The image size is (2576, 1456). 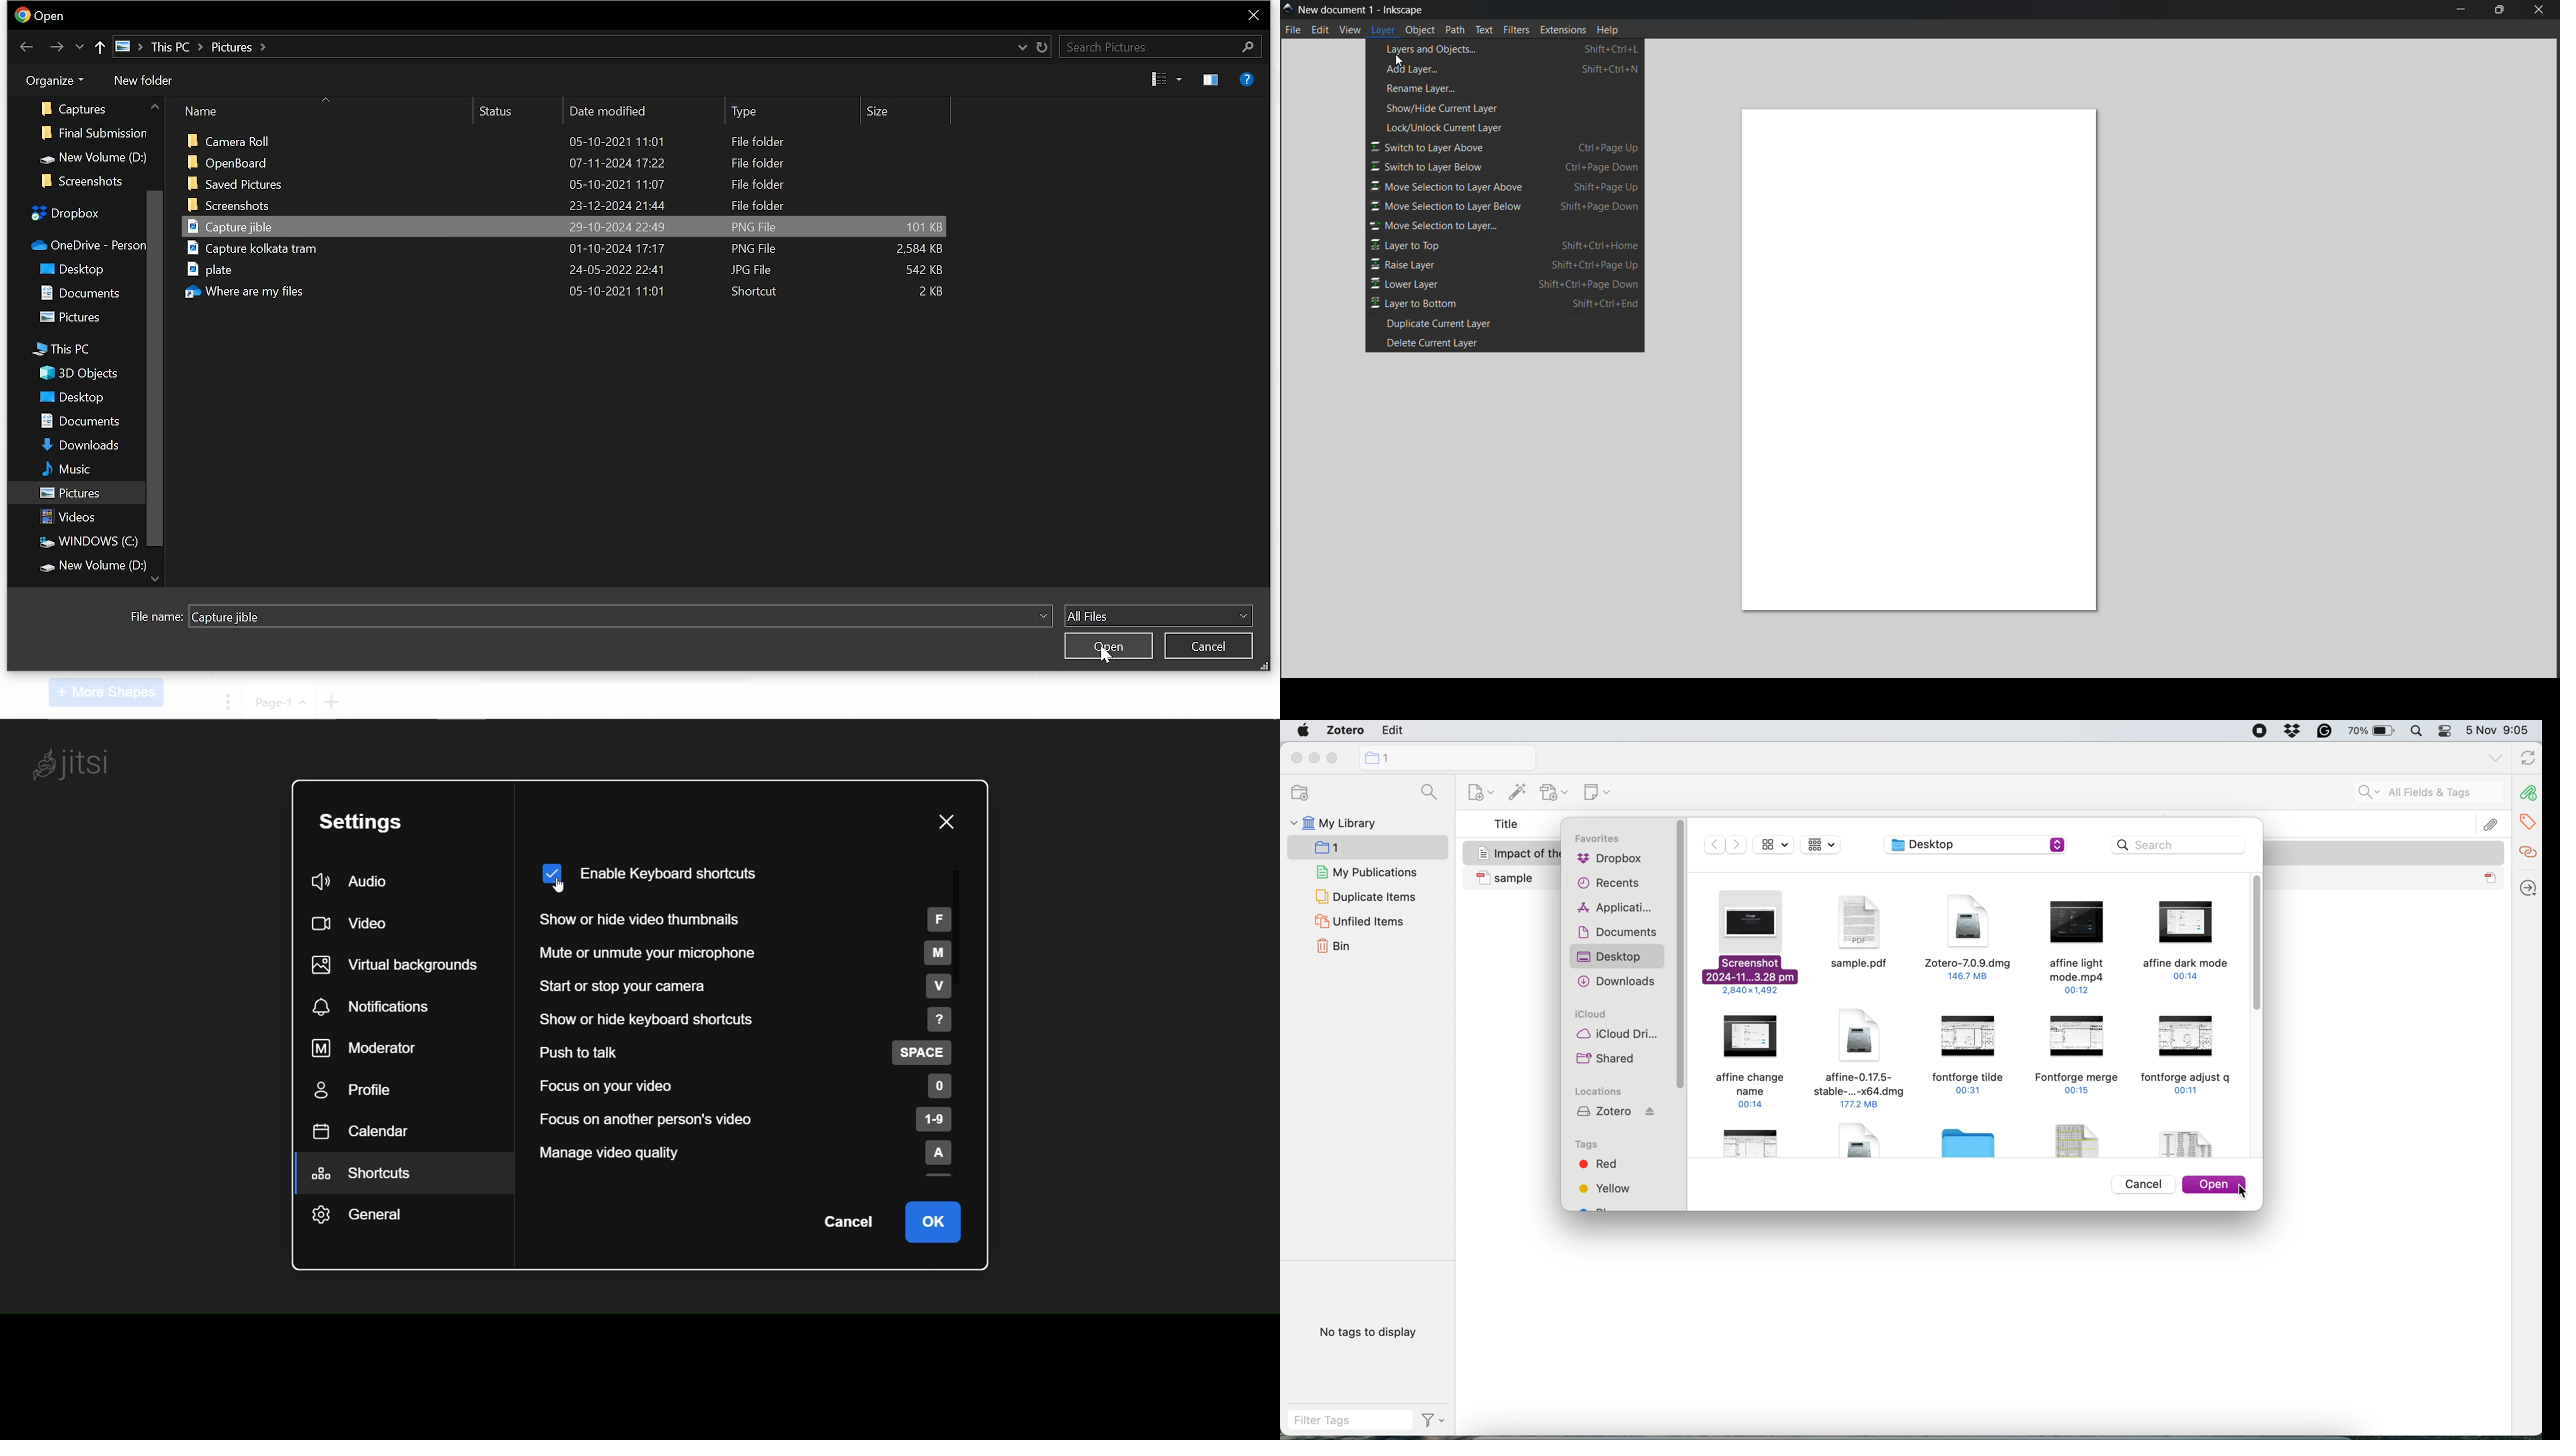 I want to click on red, so click(x=1599, y=1163).